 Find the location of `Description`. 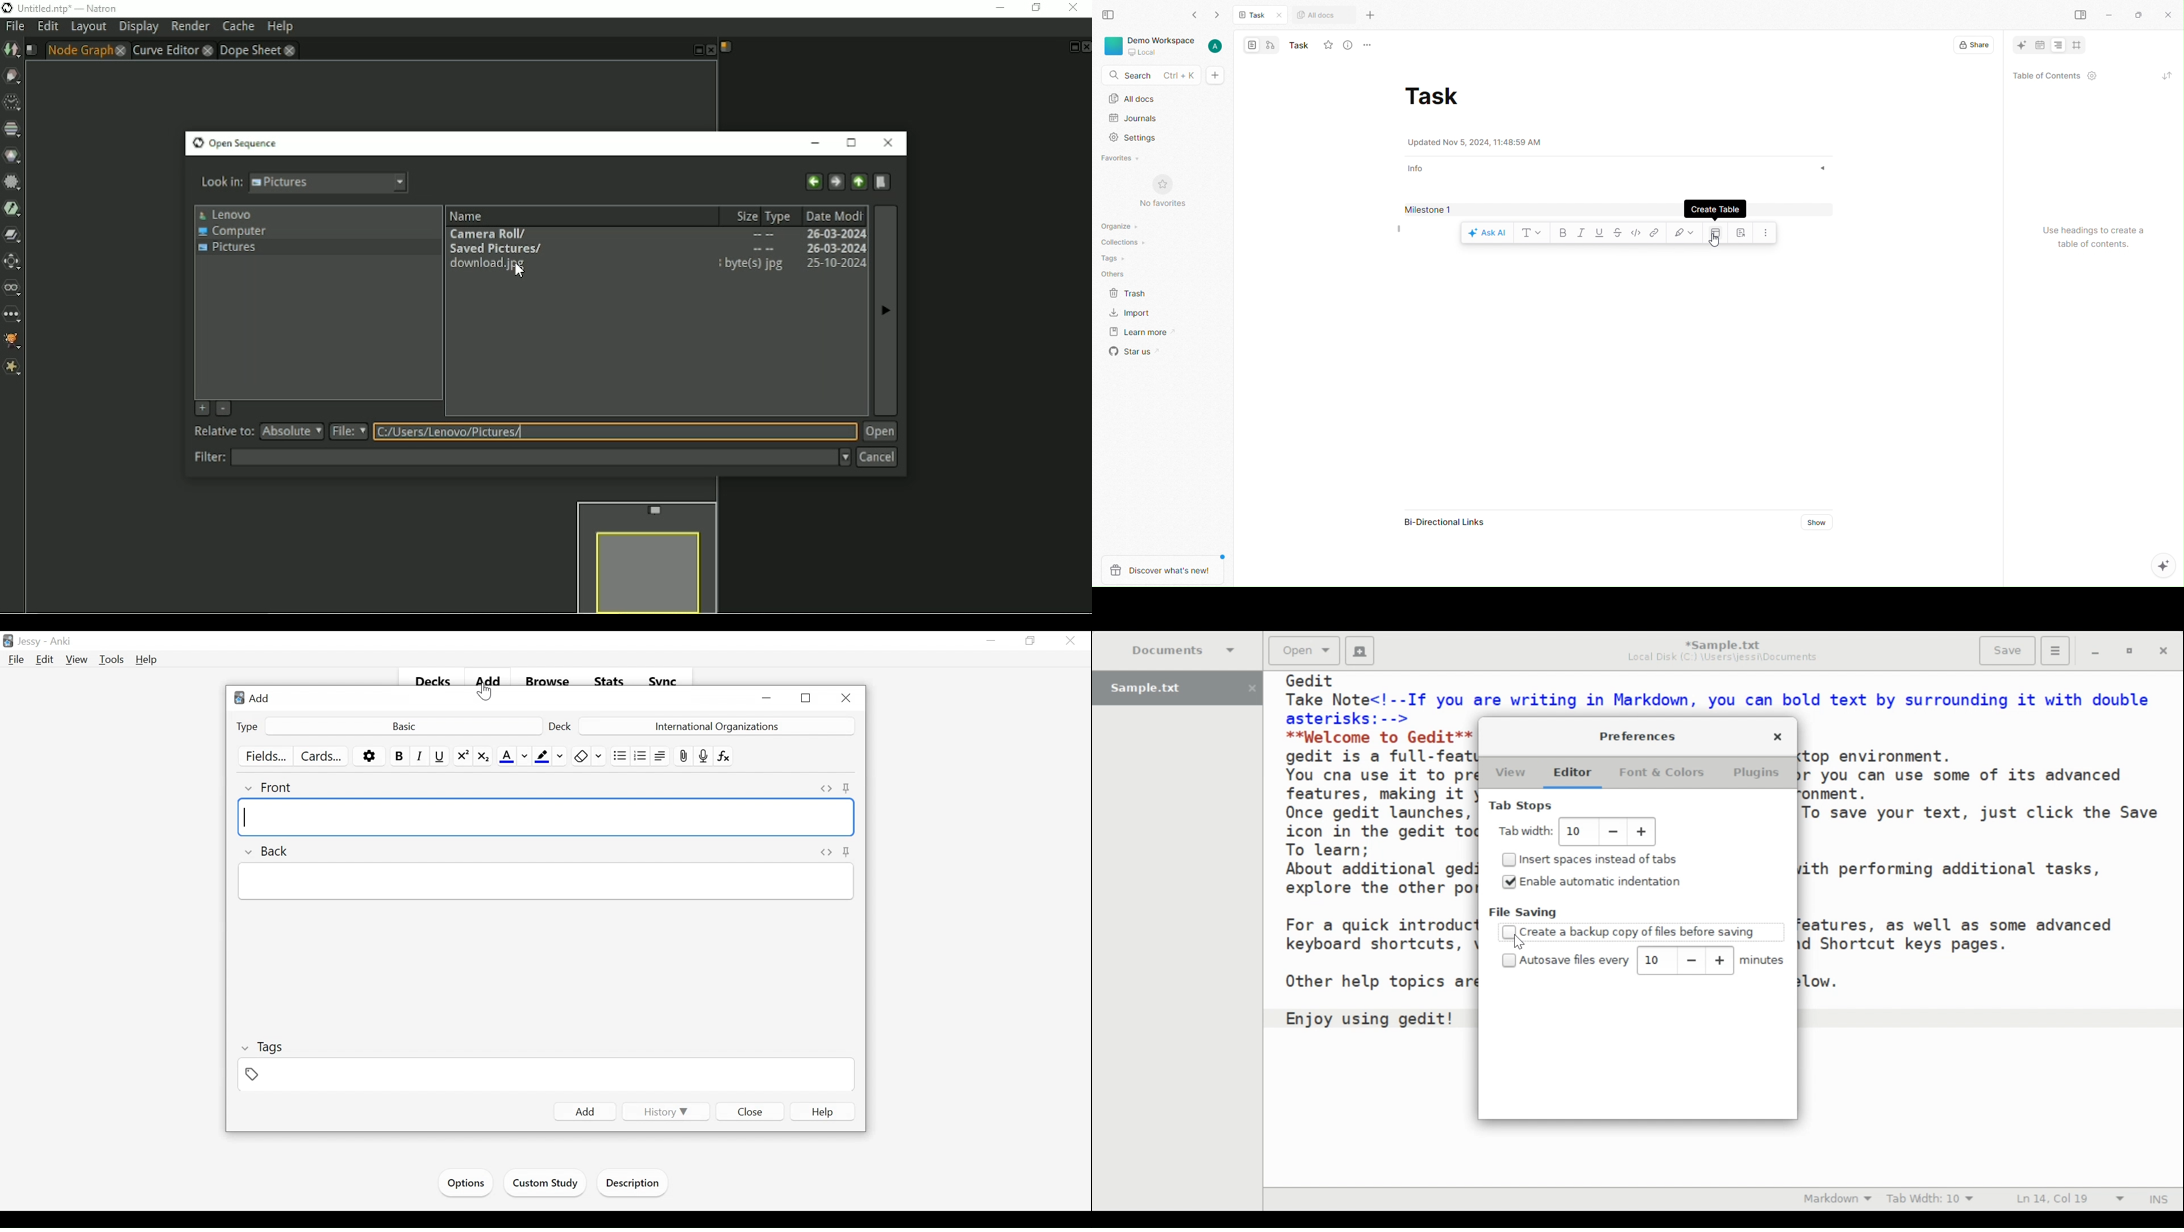

Description is located at coordinates (634, 1185).